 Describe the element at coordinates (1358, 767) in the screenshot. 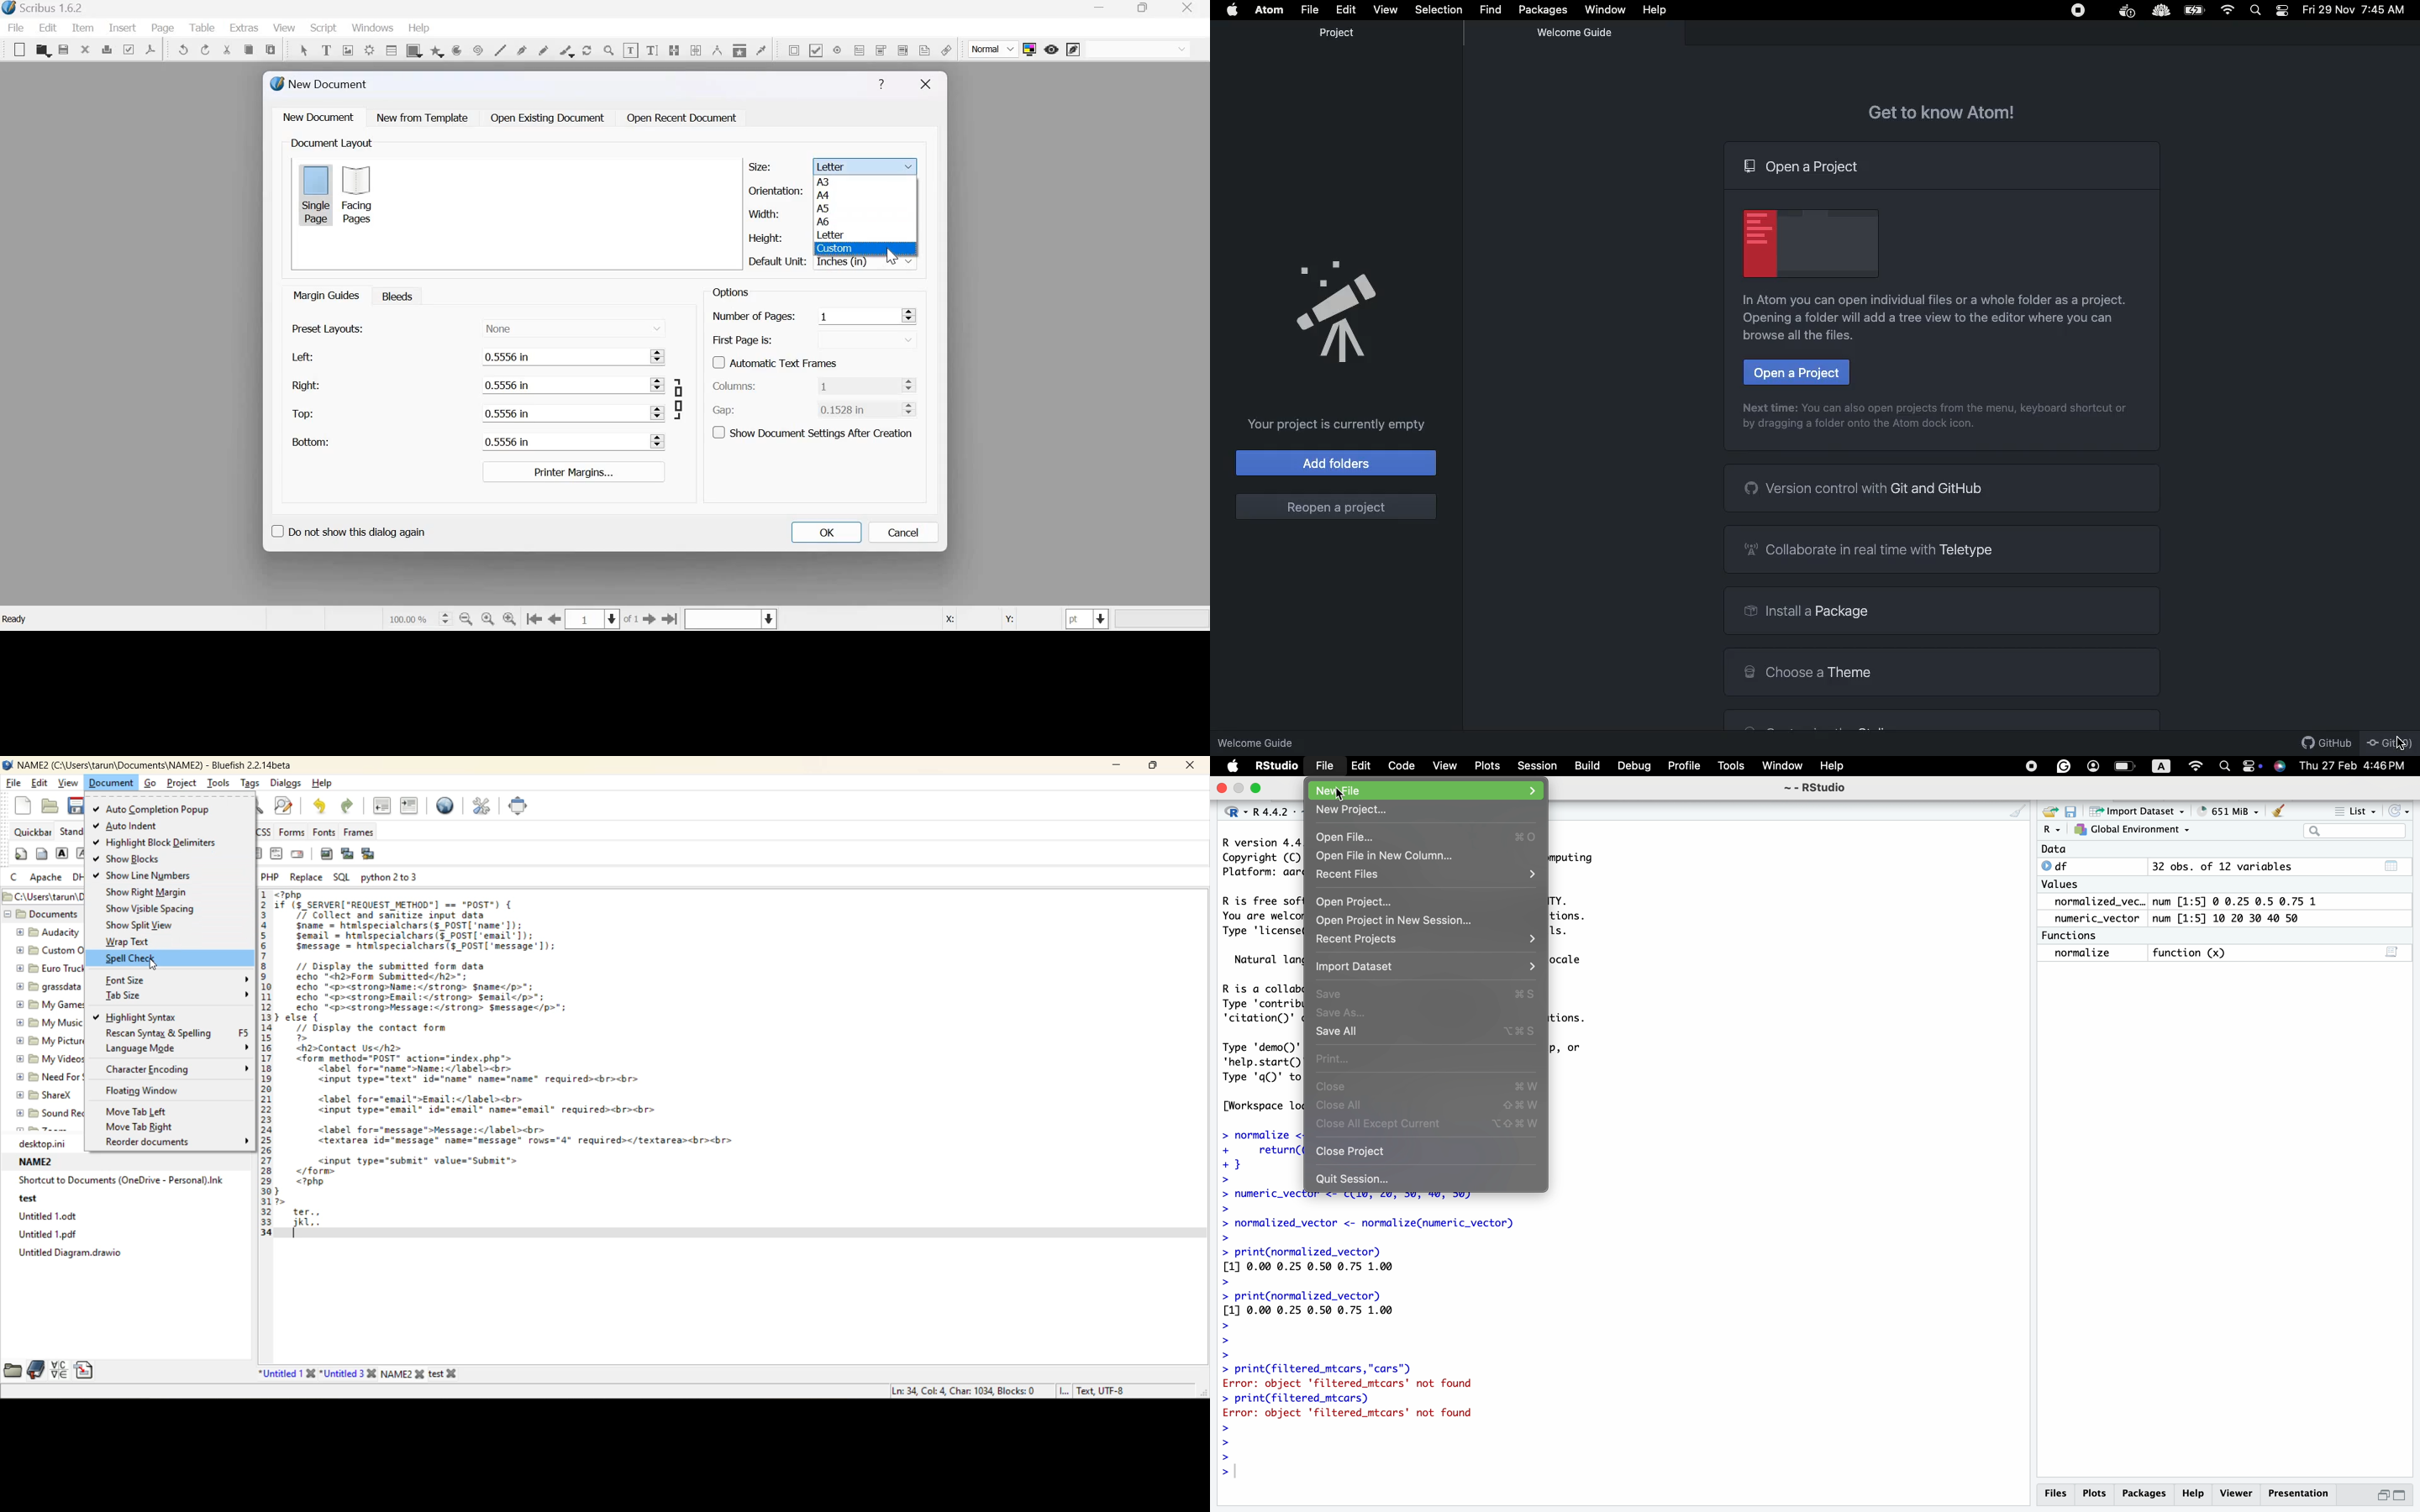

I see `Edit` at that location.